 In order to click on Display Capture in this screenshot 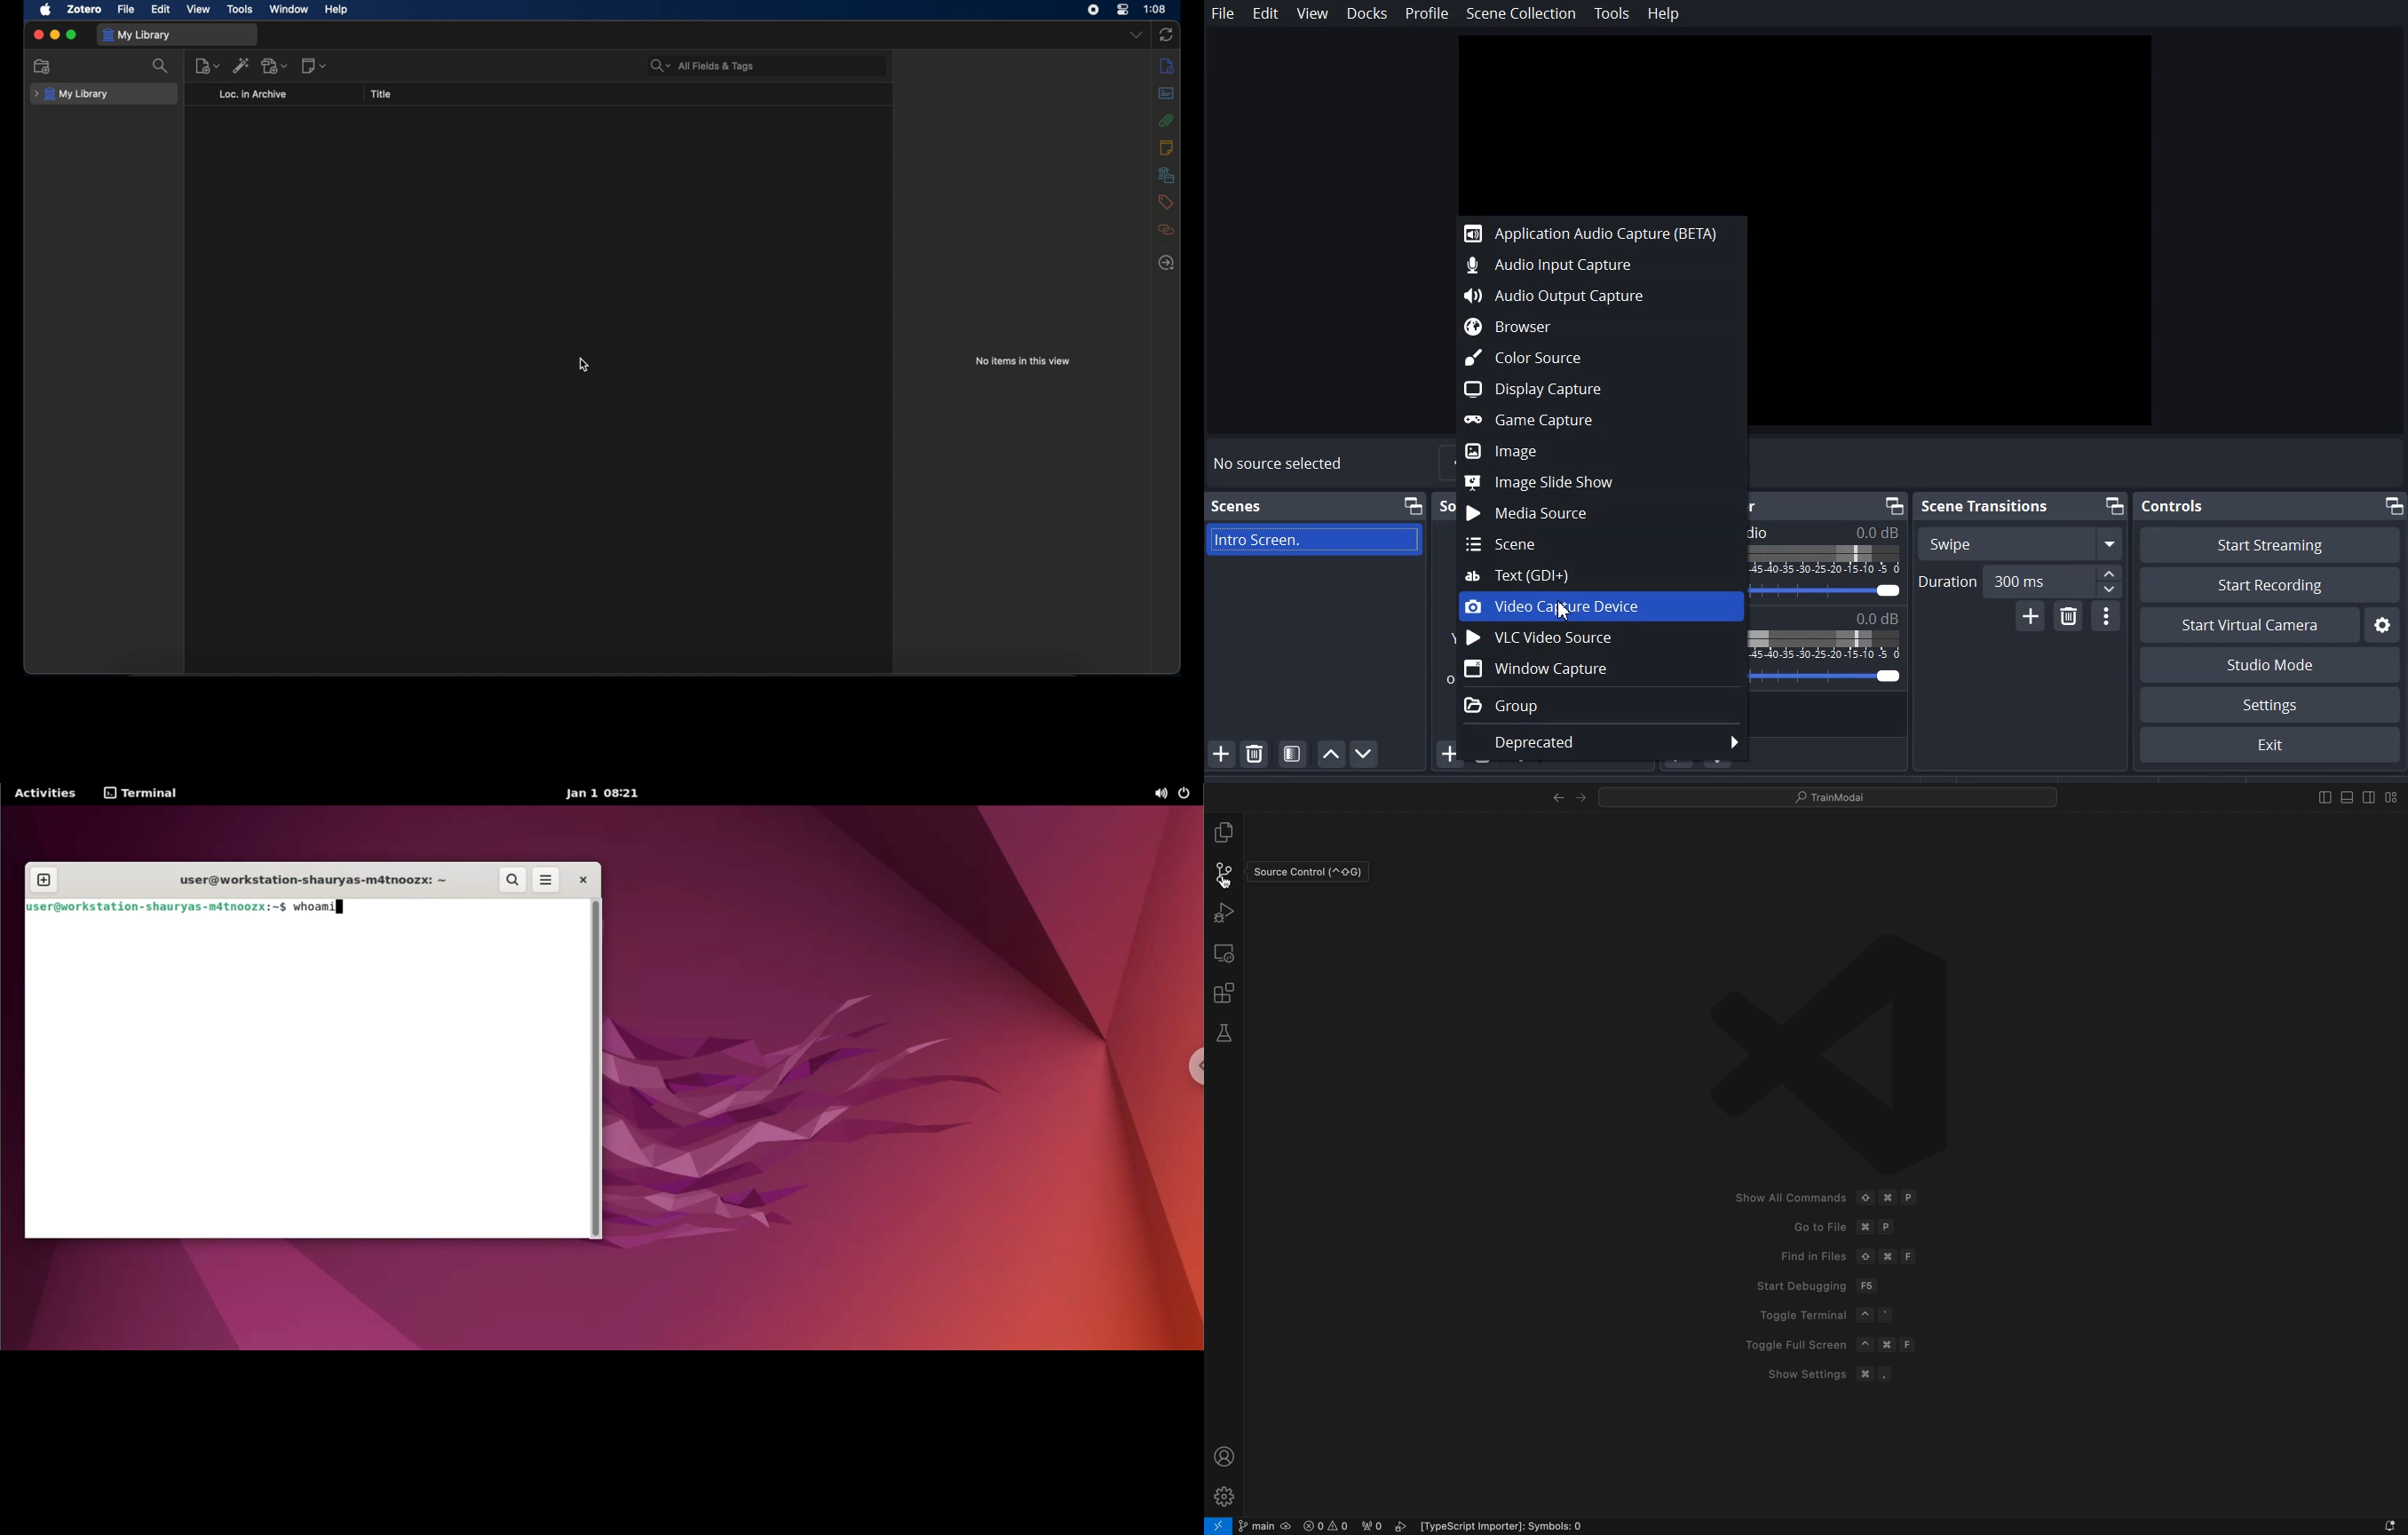, I will do `click(1593, 390)`.